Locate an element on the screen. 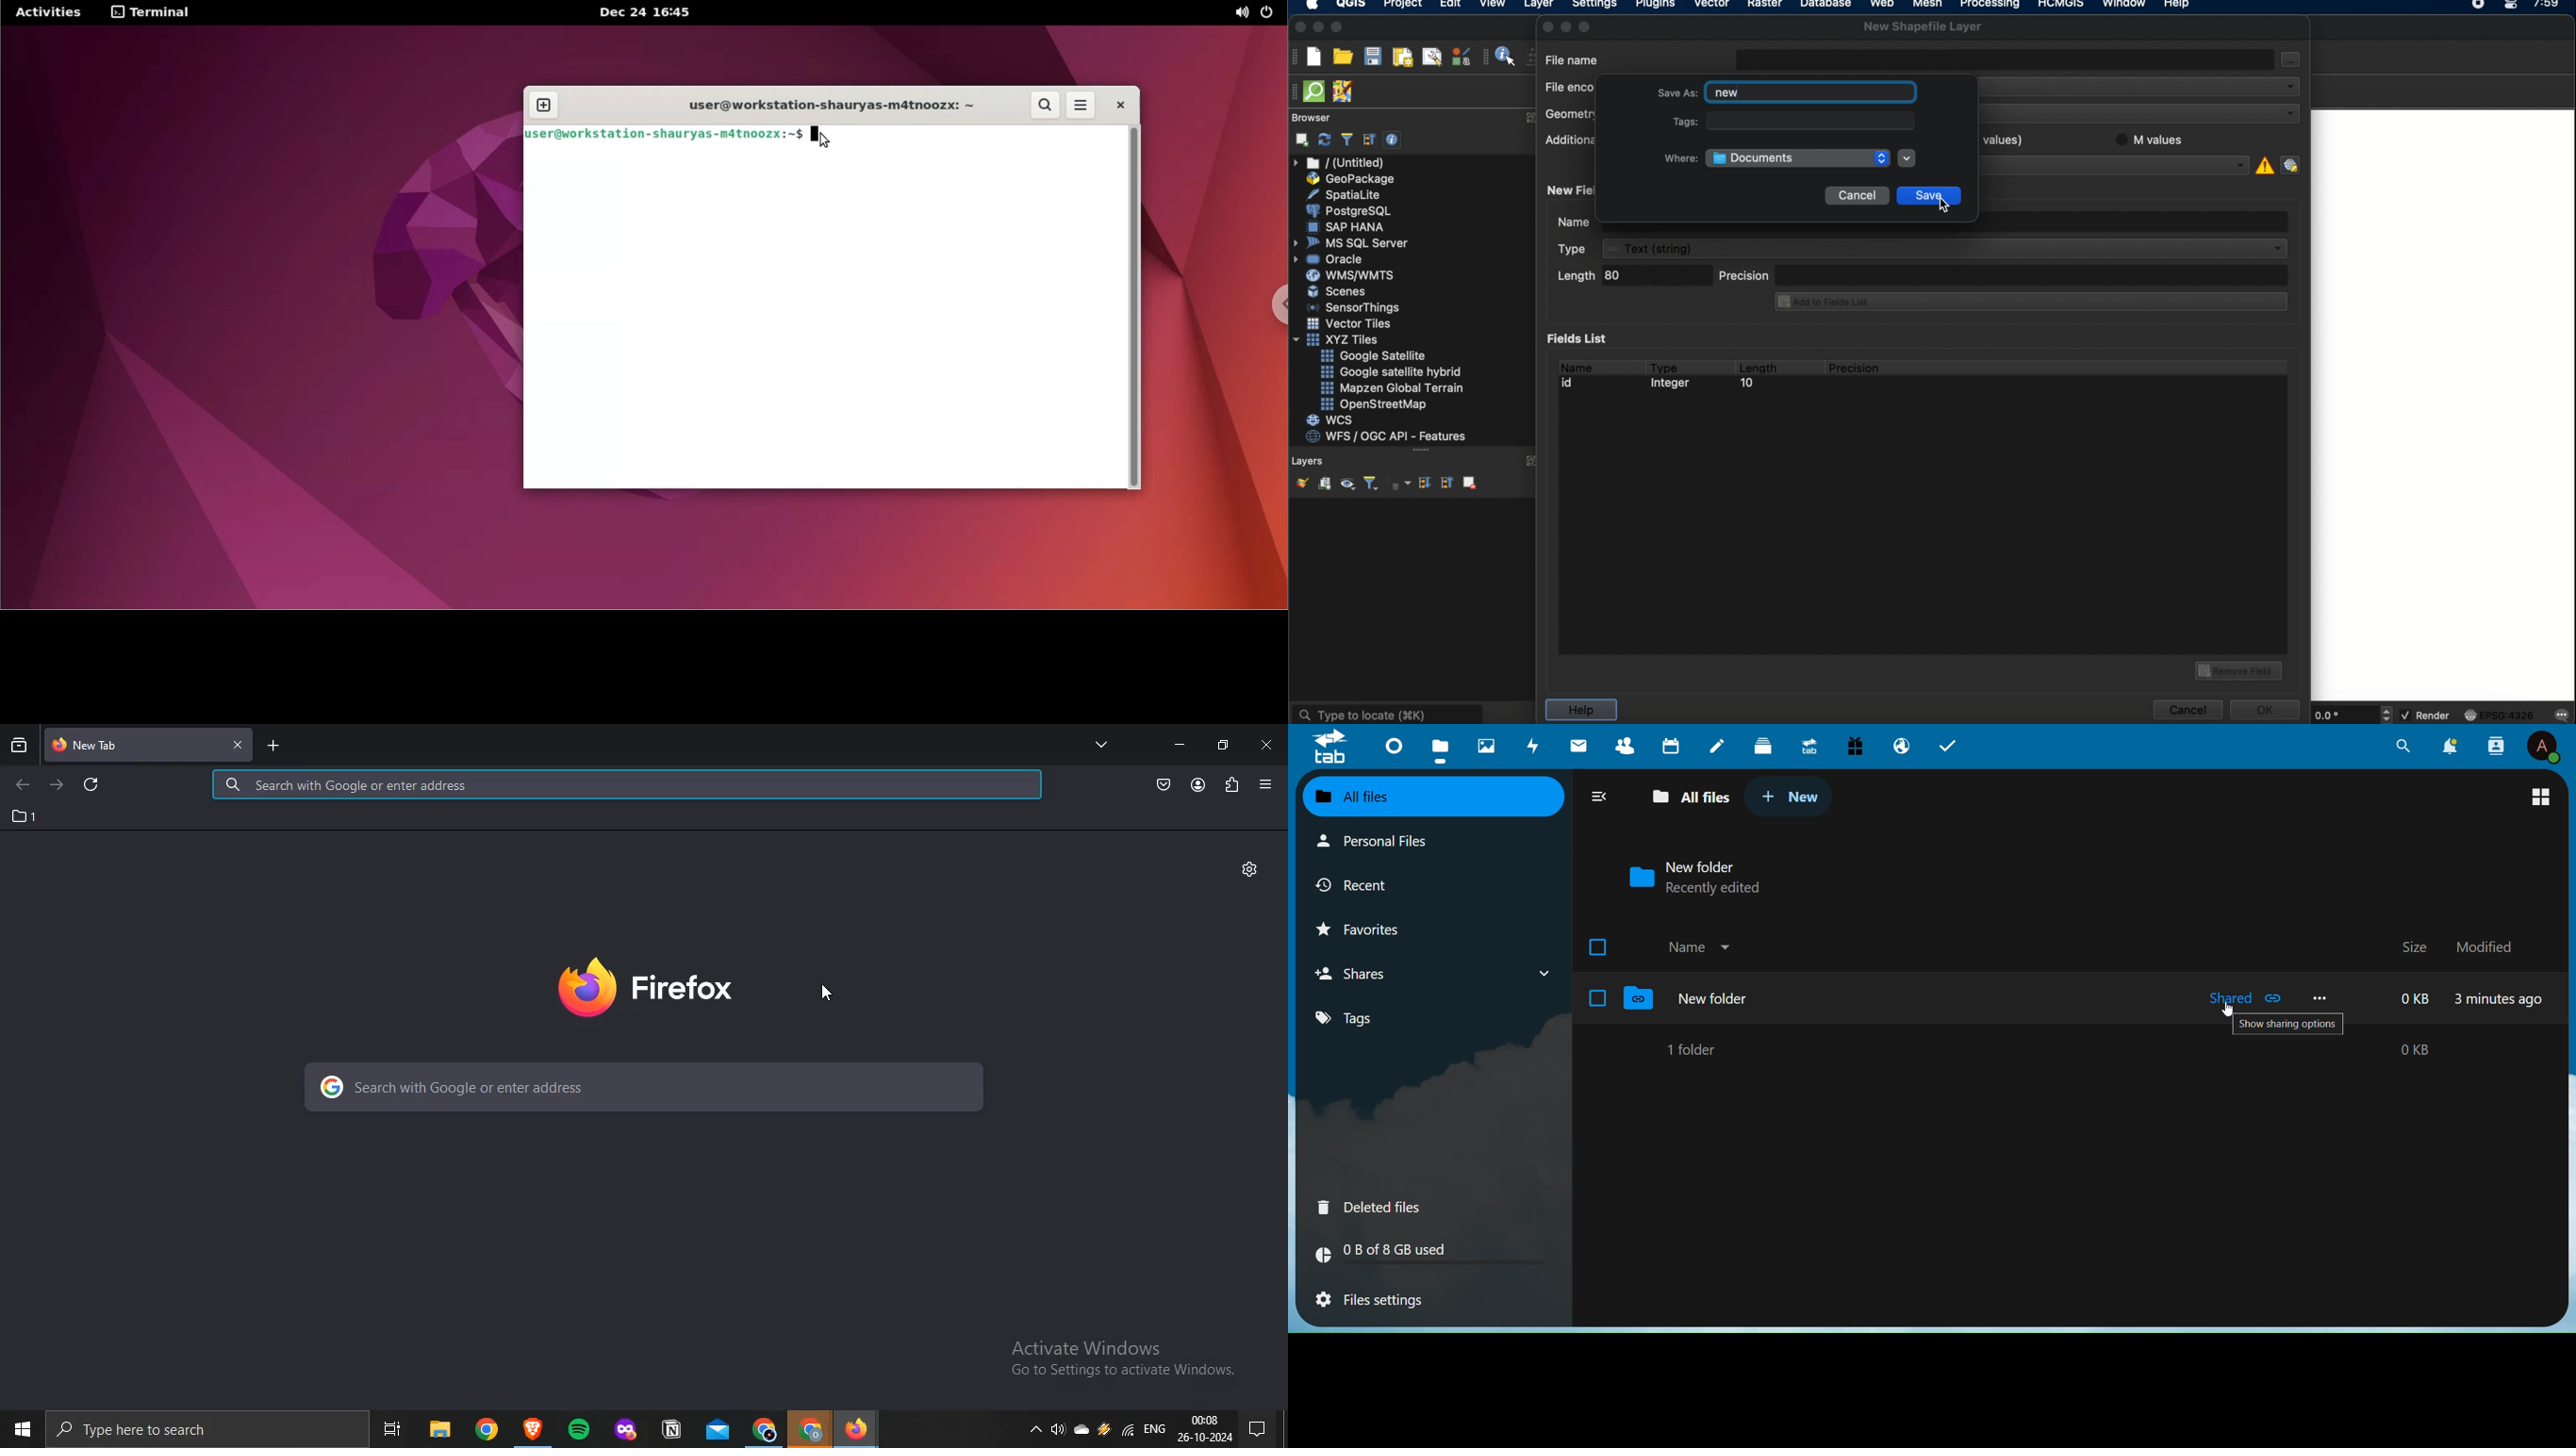 This screenshot has width=2576, height=1456. Close Navigation is located at coordinates (1599, 795).